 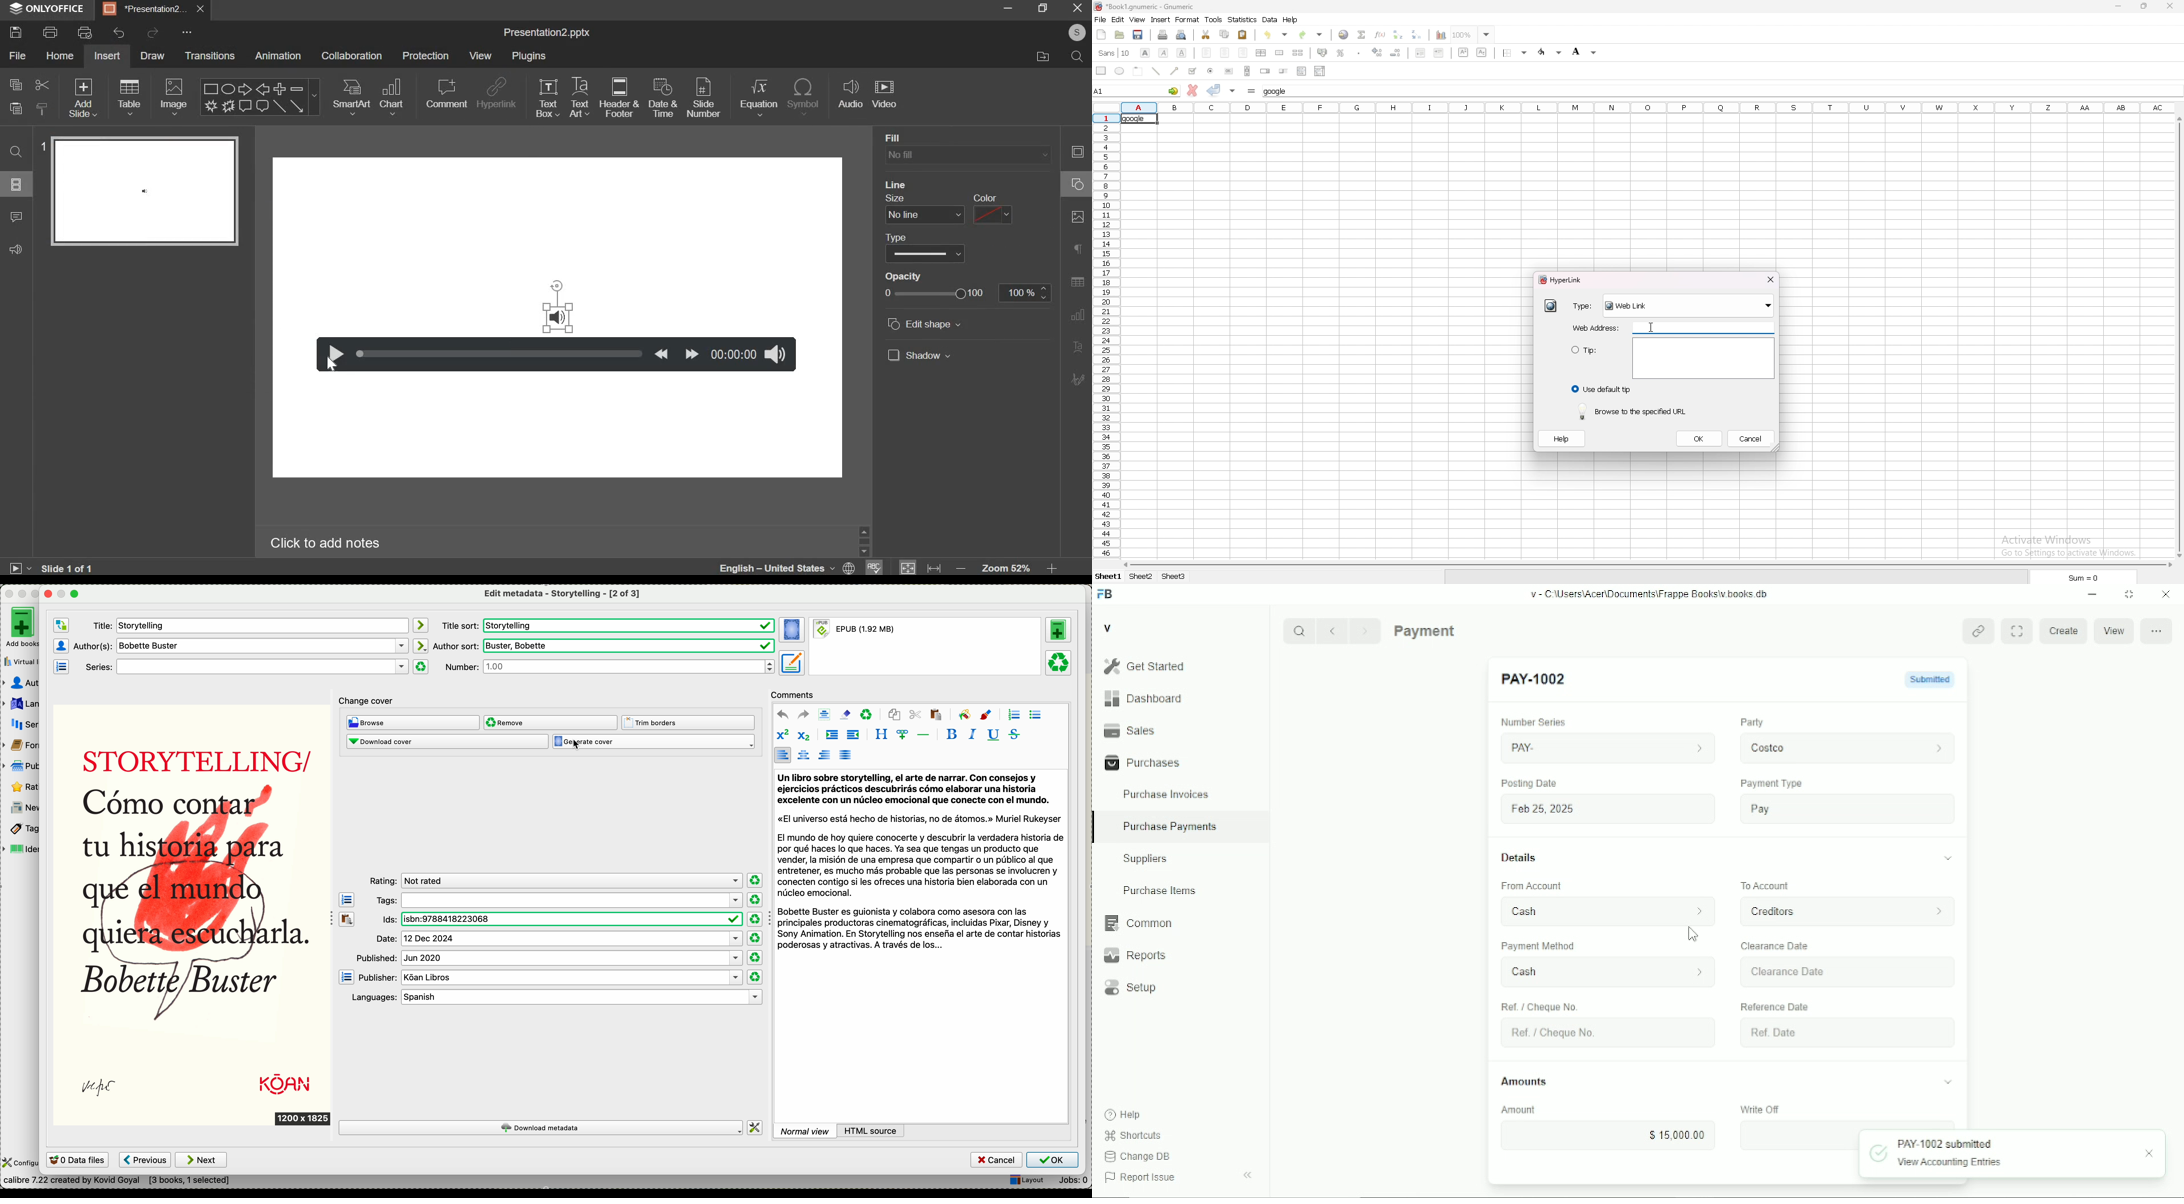 What do you see at coordinates (608, 667) in the screenshot?
I see `number` at bounding box center [608, 667].